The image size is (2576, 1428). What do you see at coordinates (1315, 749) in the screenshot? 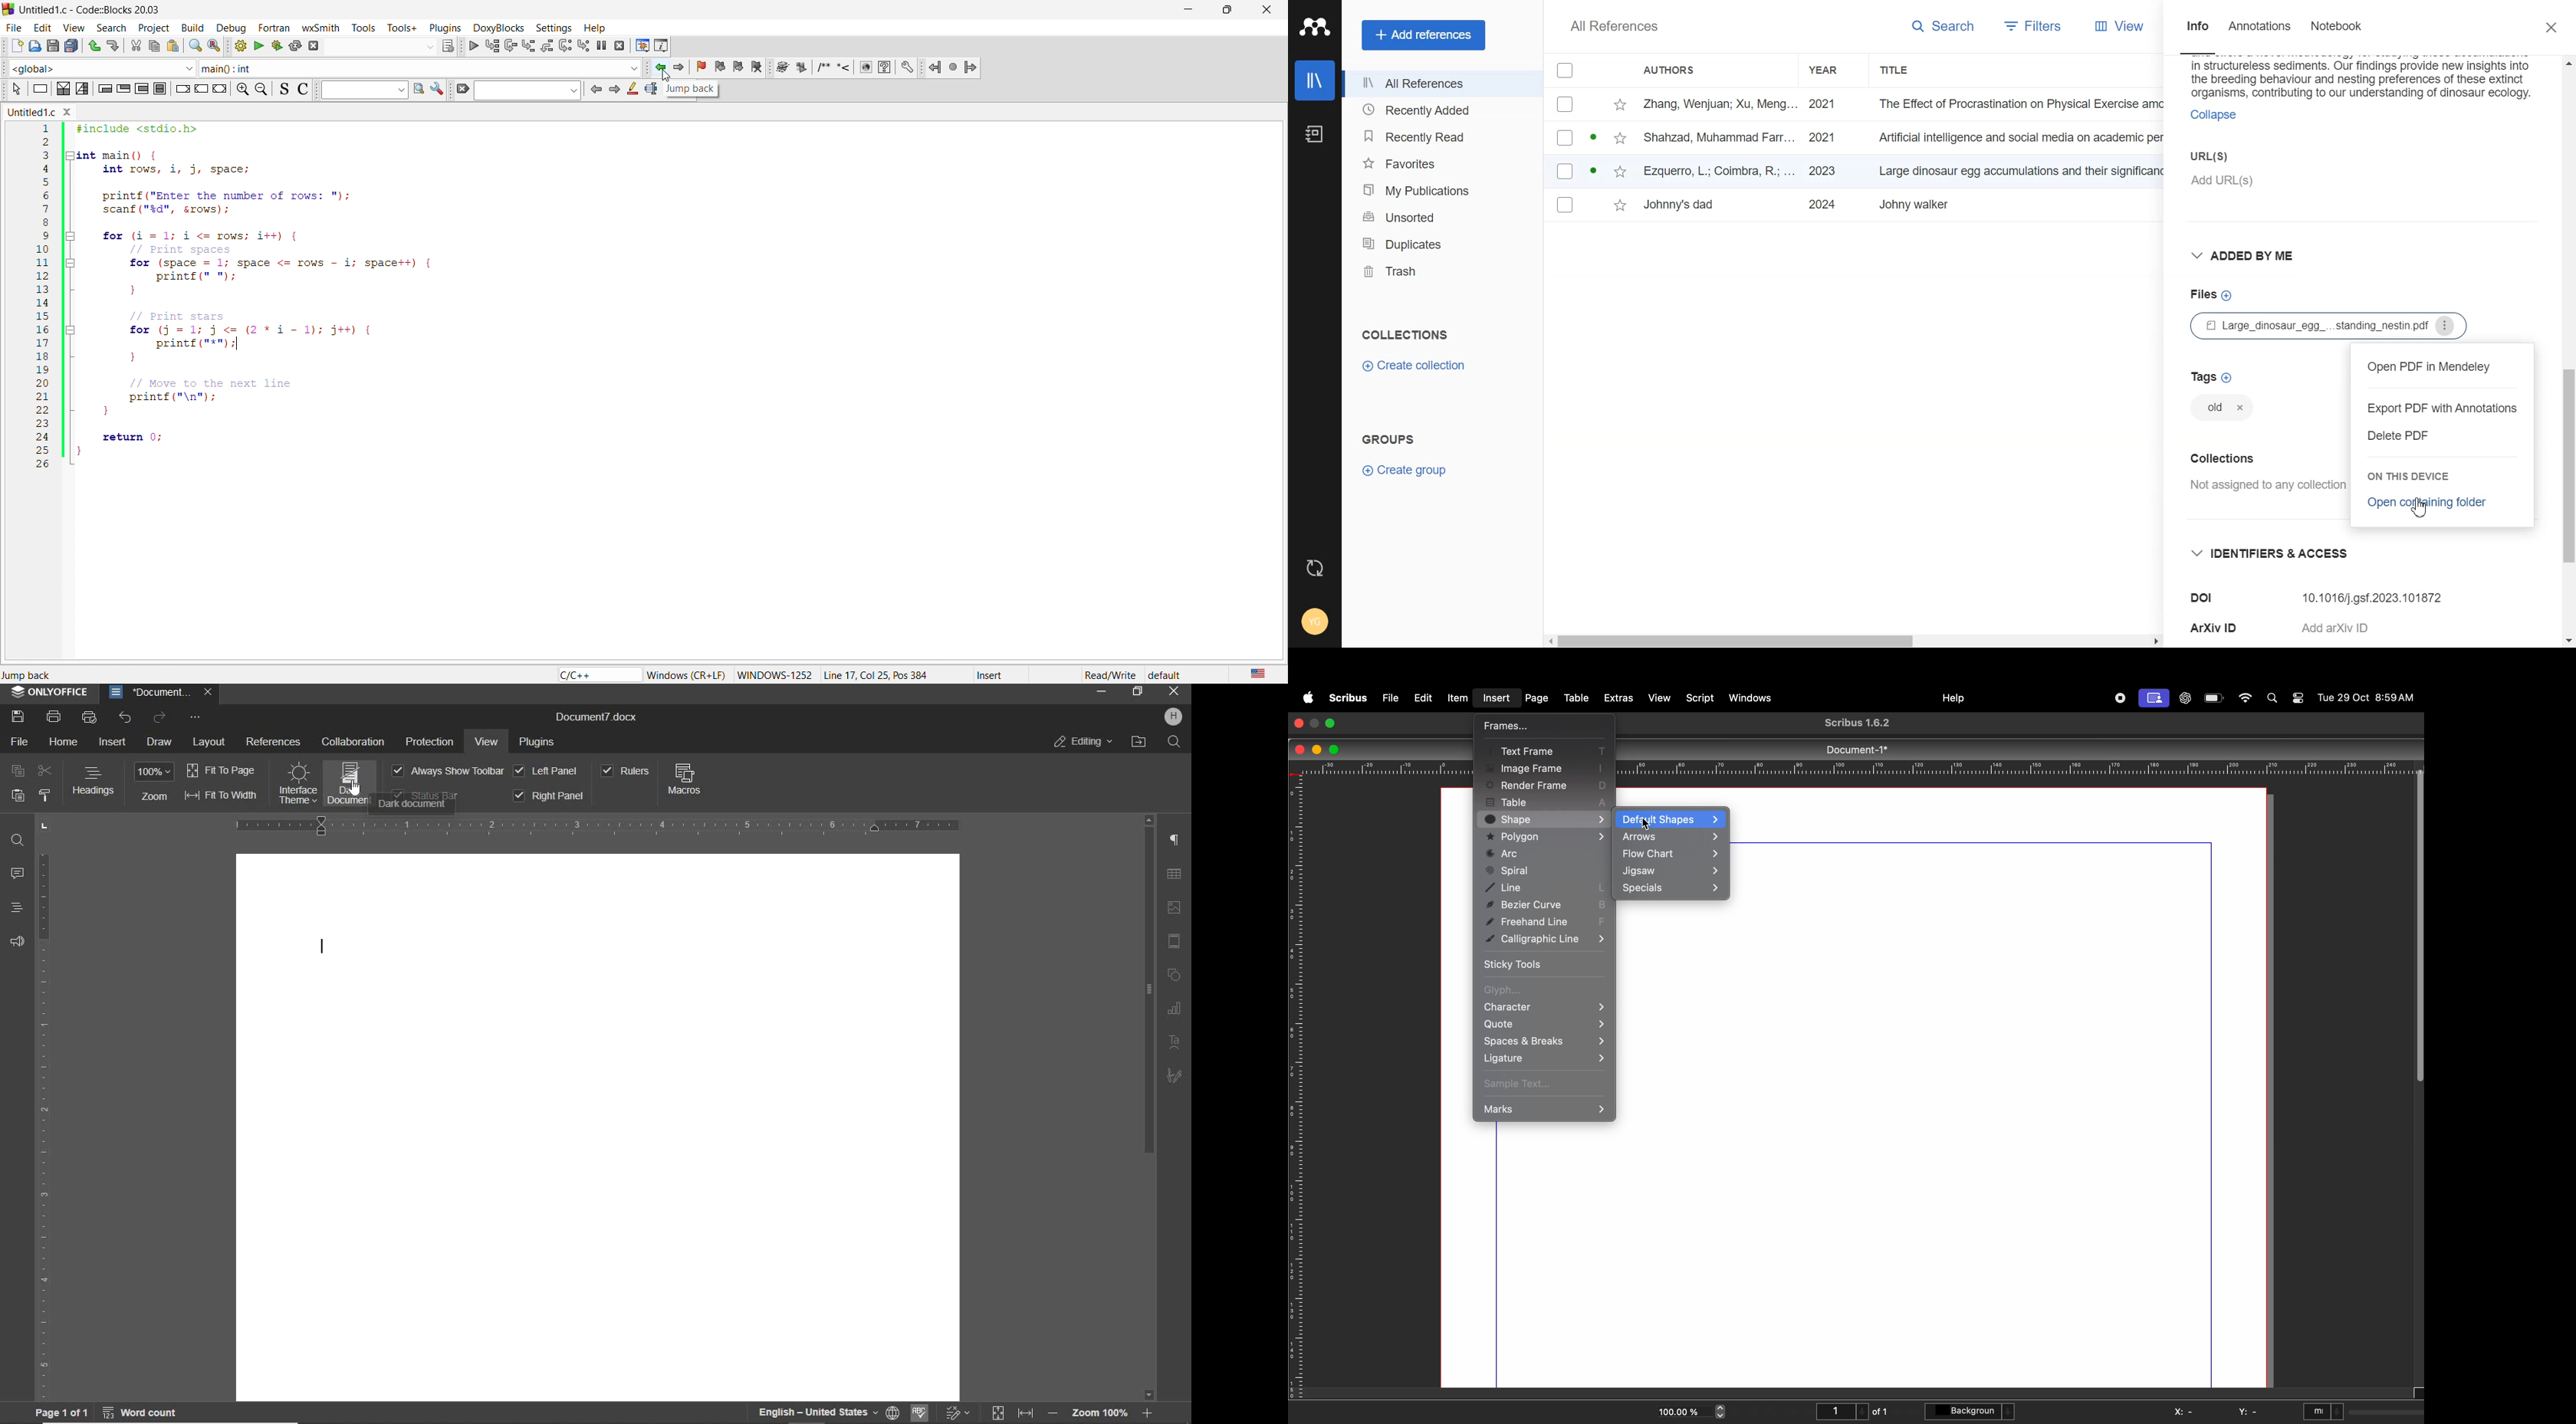
I see `minimize` at bounding box center [1315, 749].